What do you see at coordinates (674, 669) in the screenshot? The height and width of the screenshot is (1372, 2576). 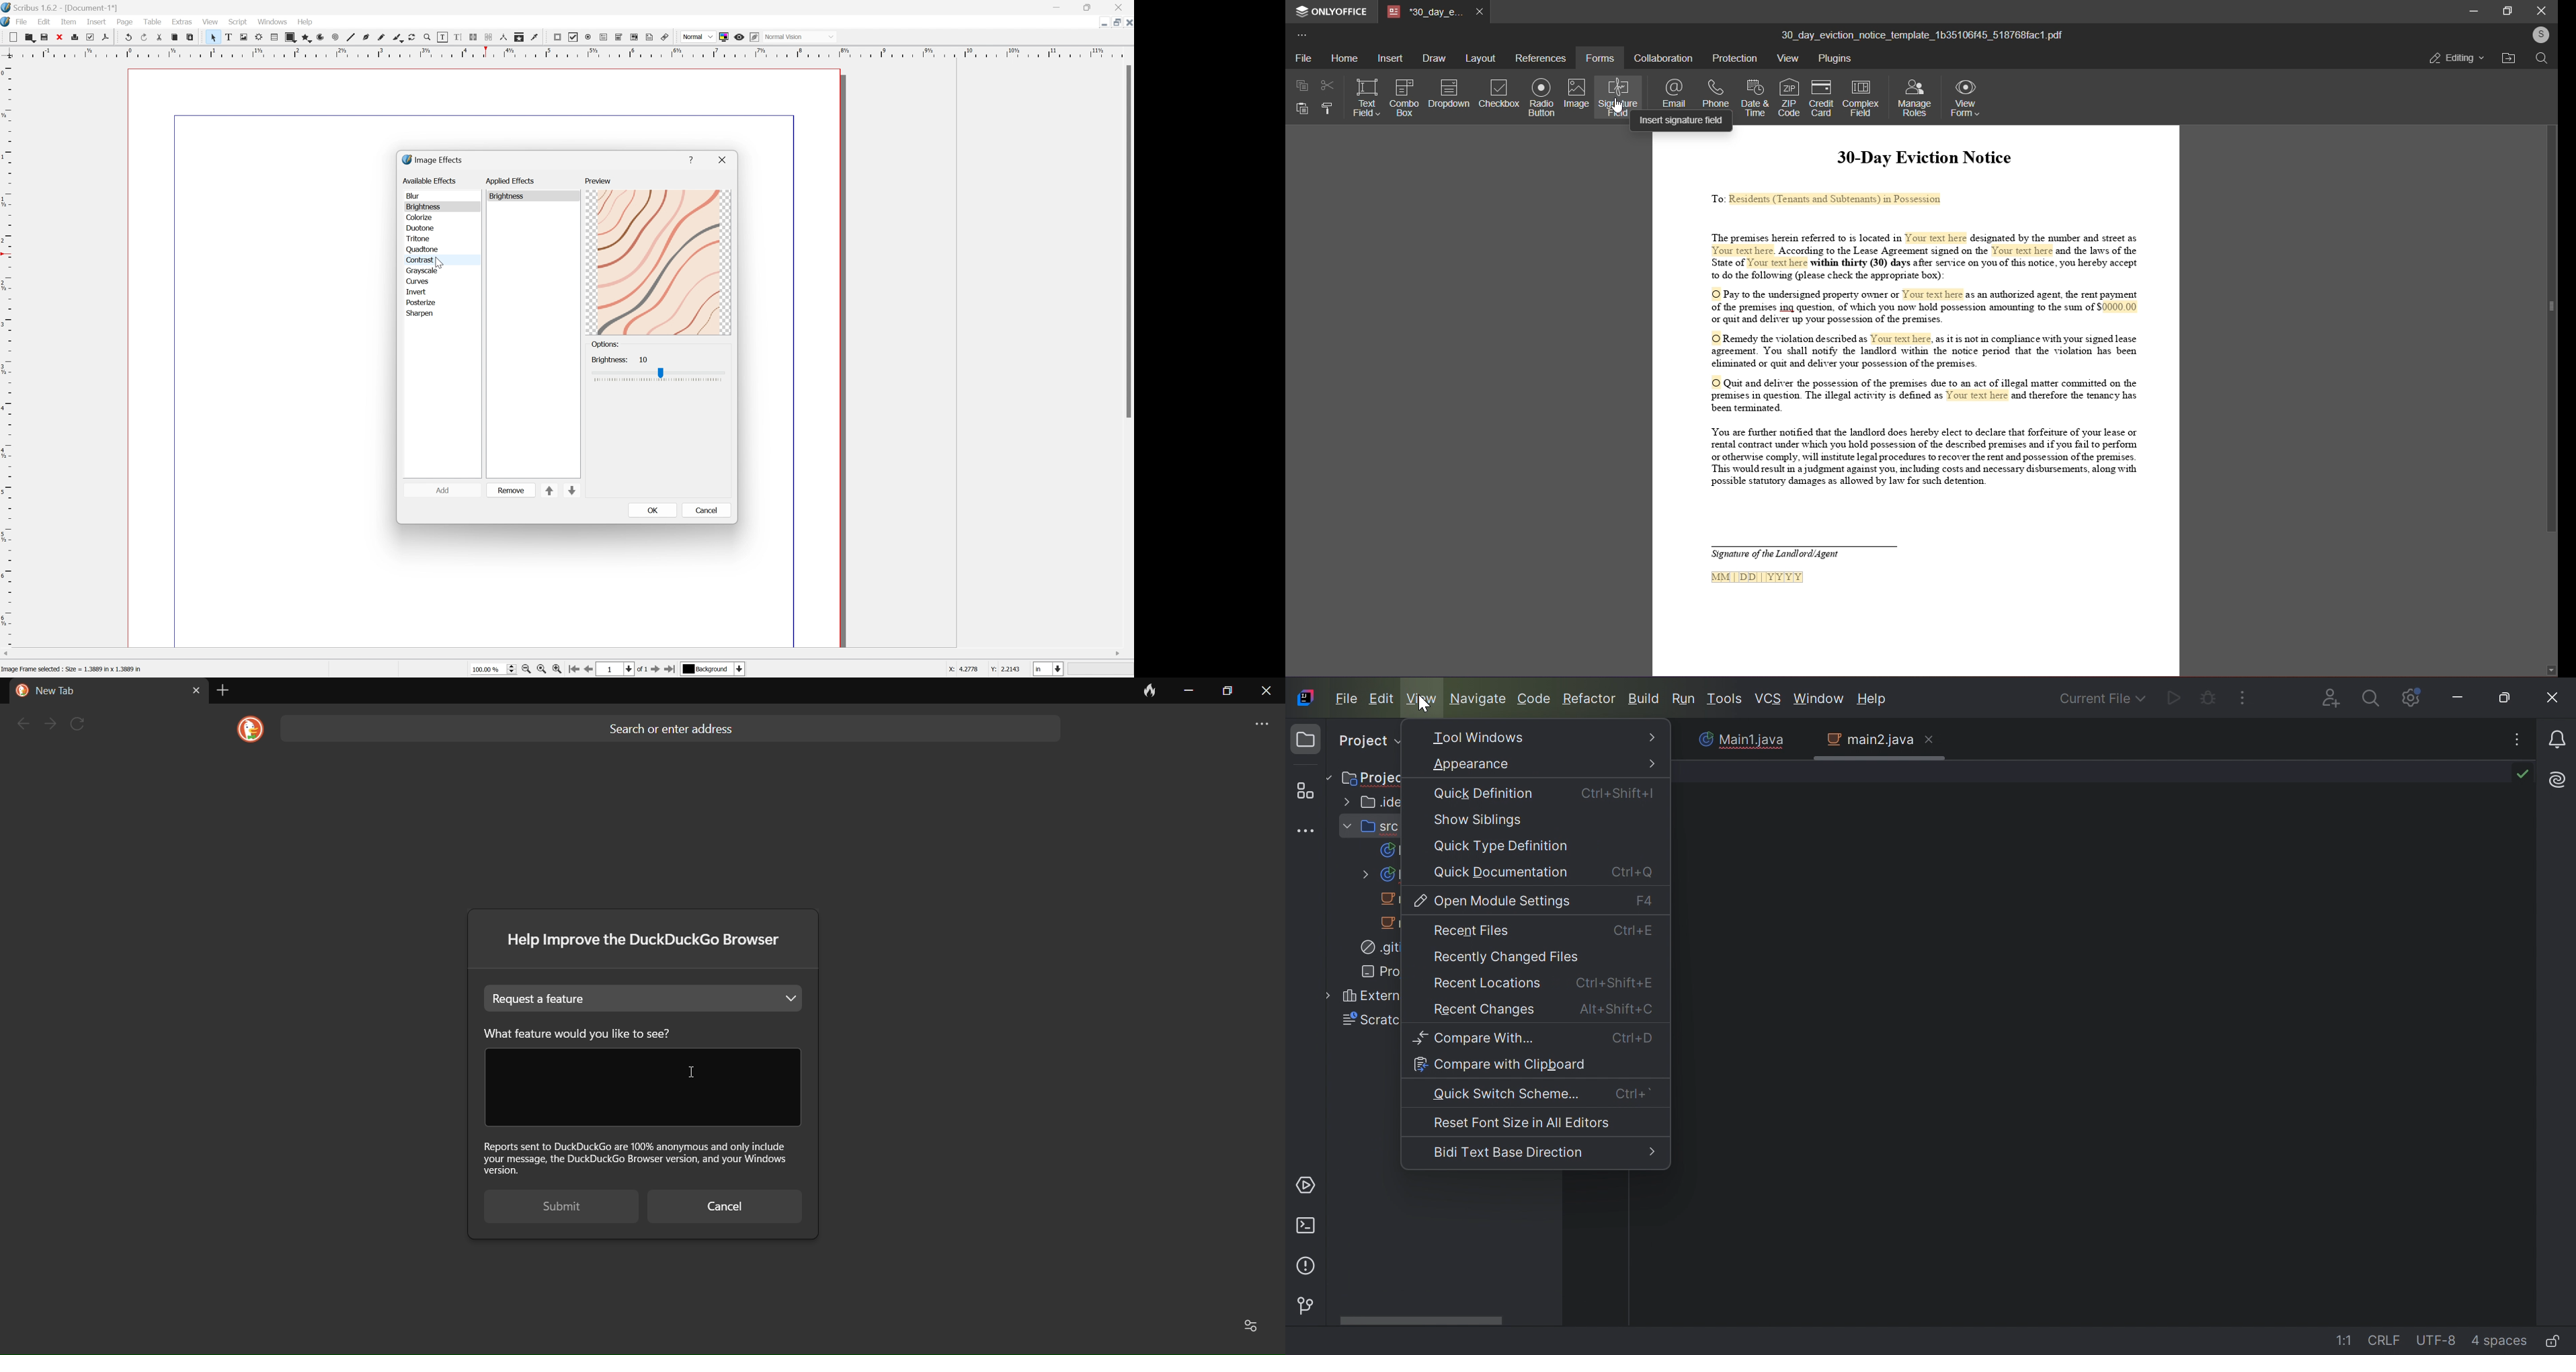 I see `Last Page` at bounding box center [674, 669].